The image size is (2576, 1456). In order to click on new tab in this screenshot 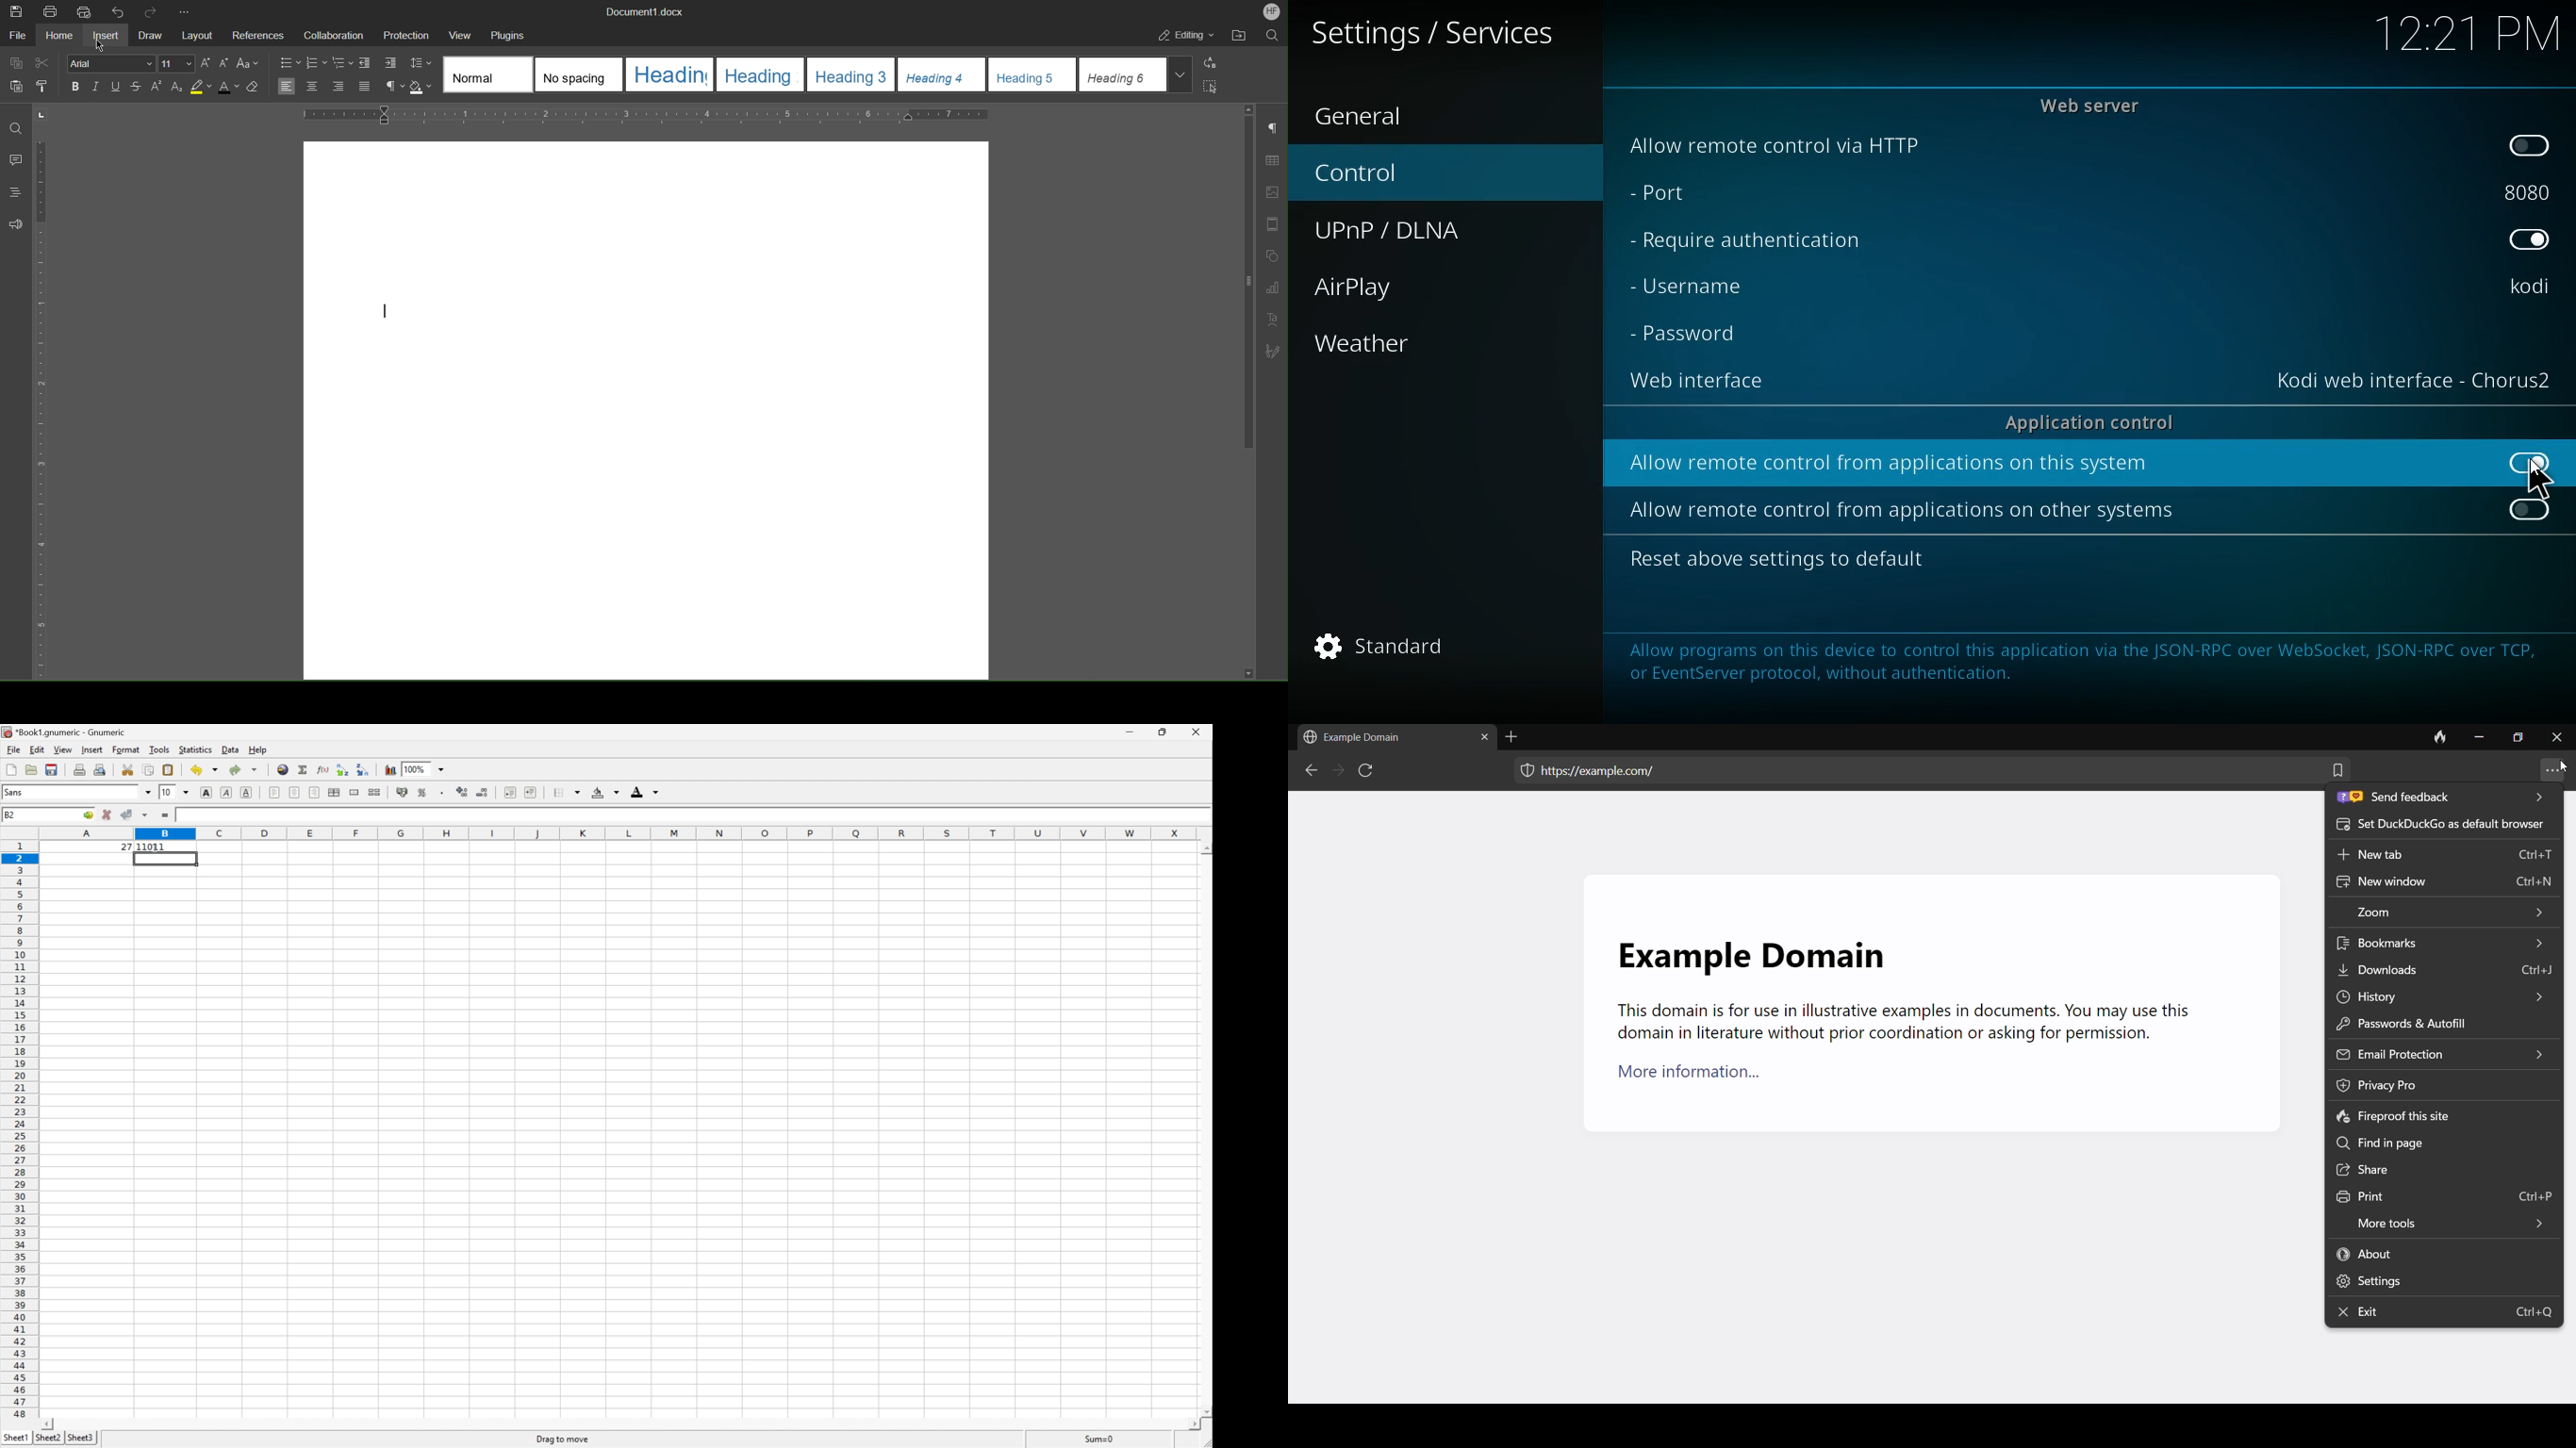, I will do `click(2445, 858)`.